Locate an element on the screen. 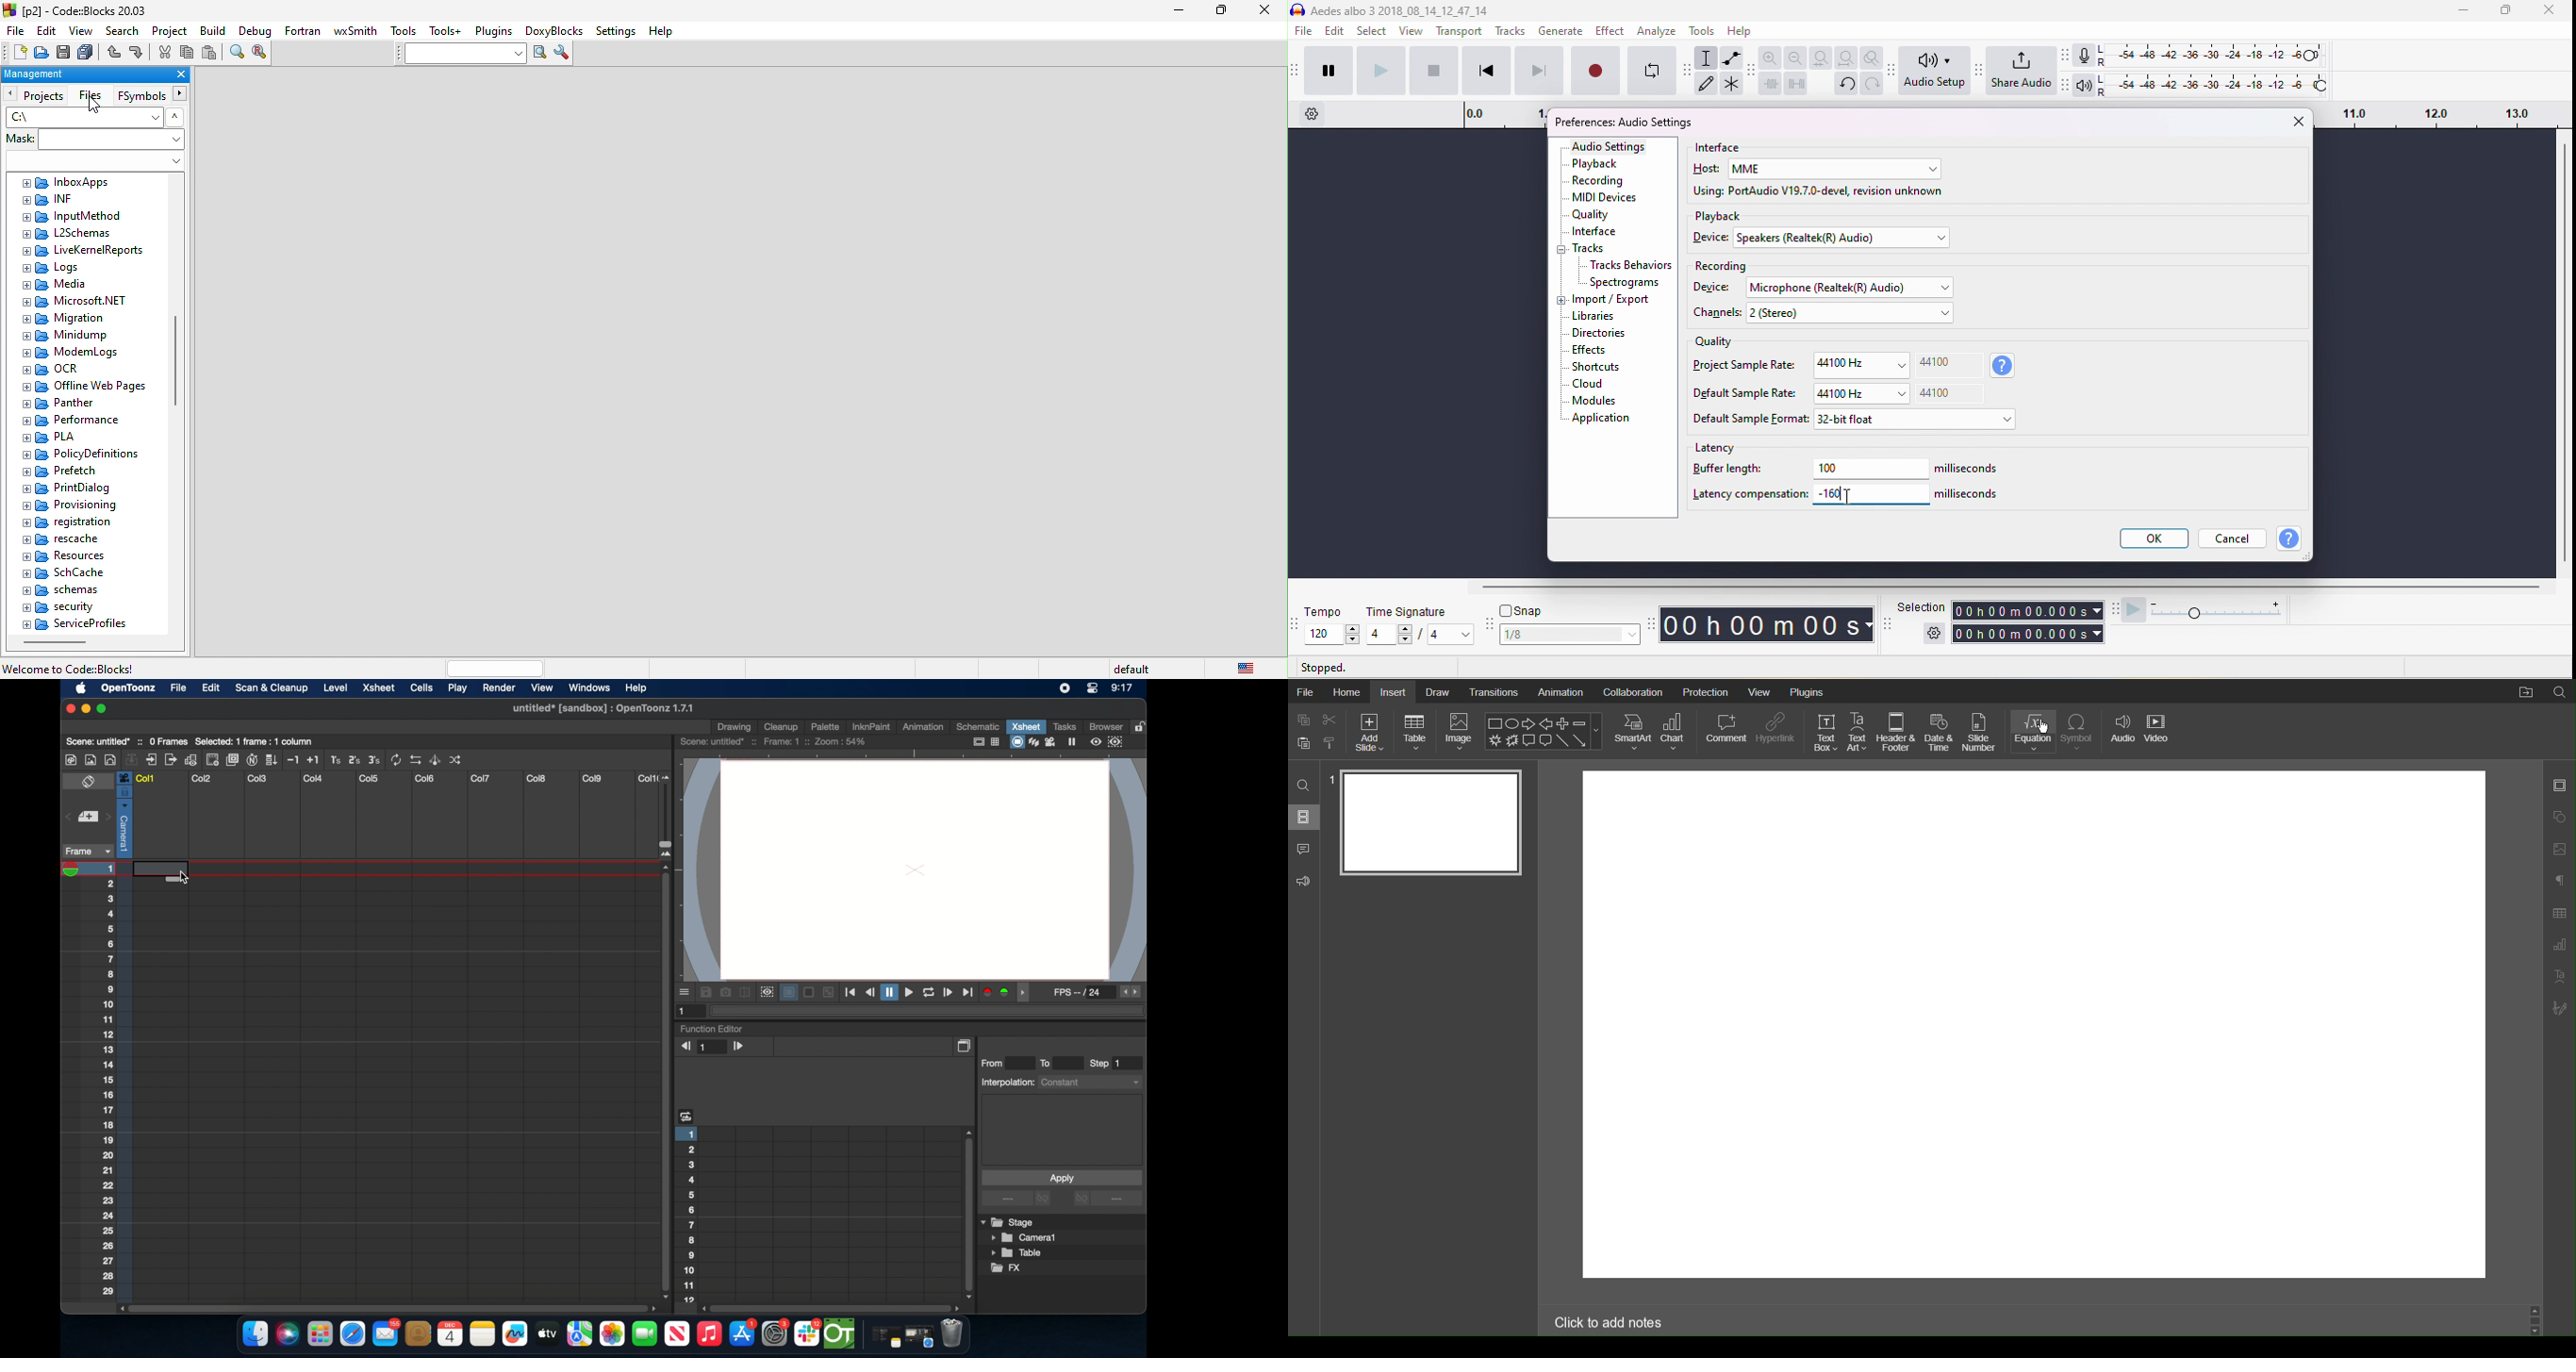 Image resolution: width=2576 pixels, height=1372 pixels. project is located at coordinates (171, 31).